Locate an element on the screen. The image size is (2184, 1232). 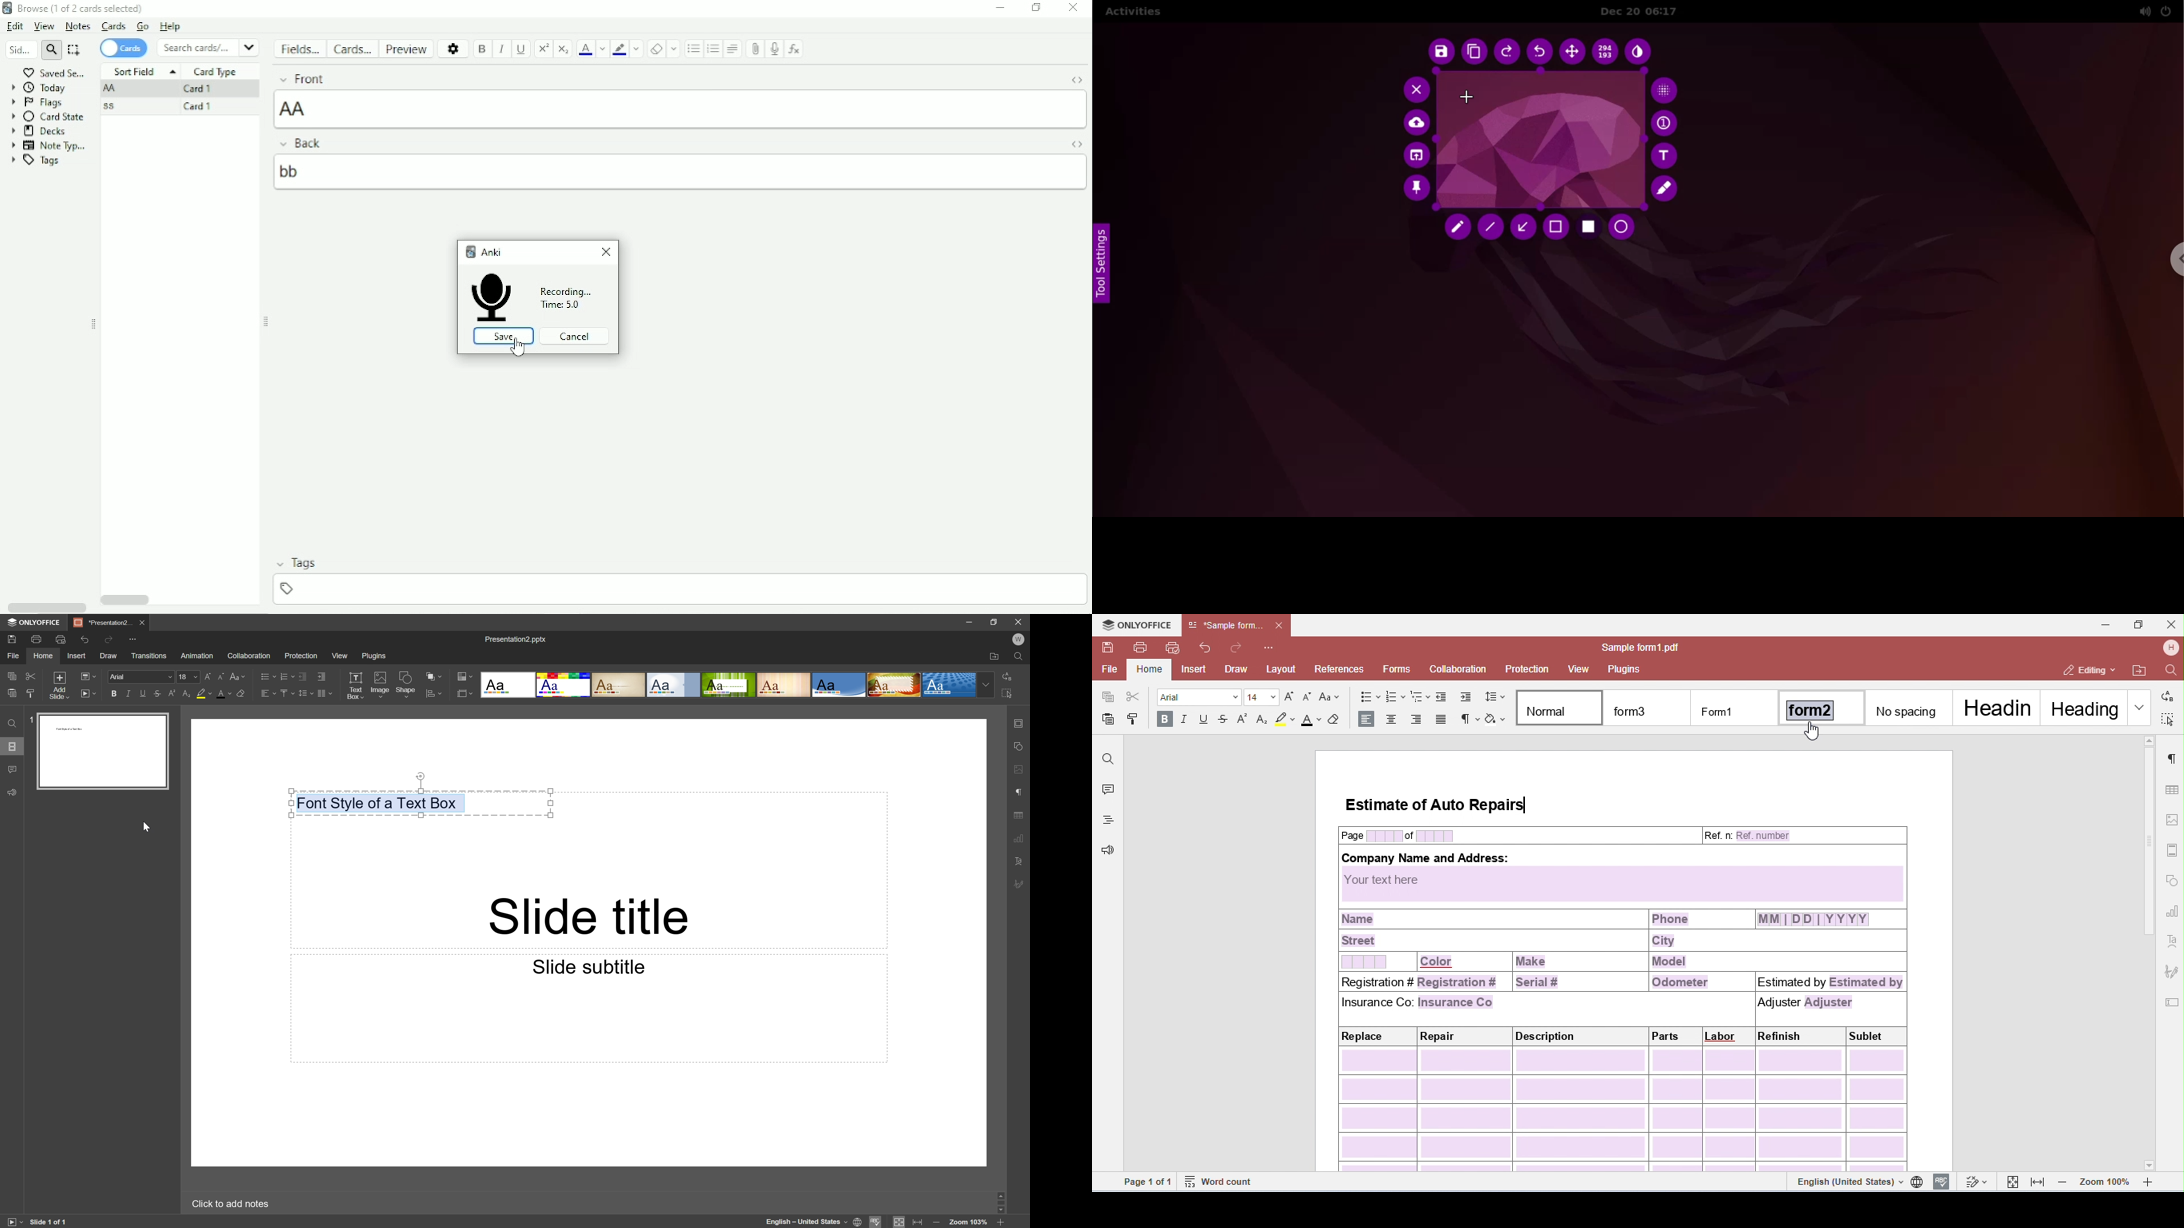
Subscript is located at coordinates (187, 693).